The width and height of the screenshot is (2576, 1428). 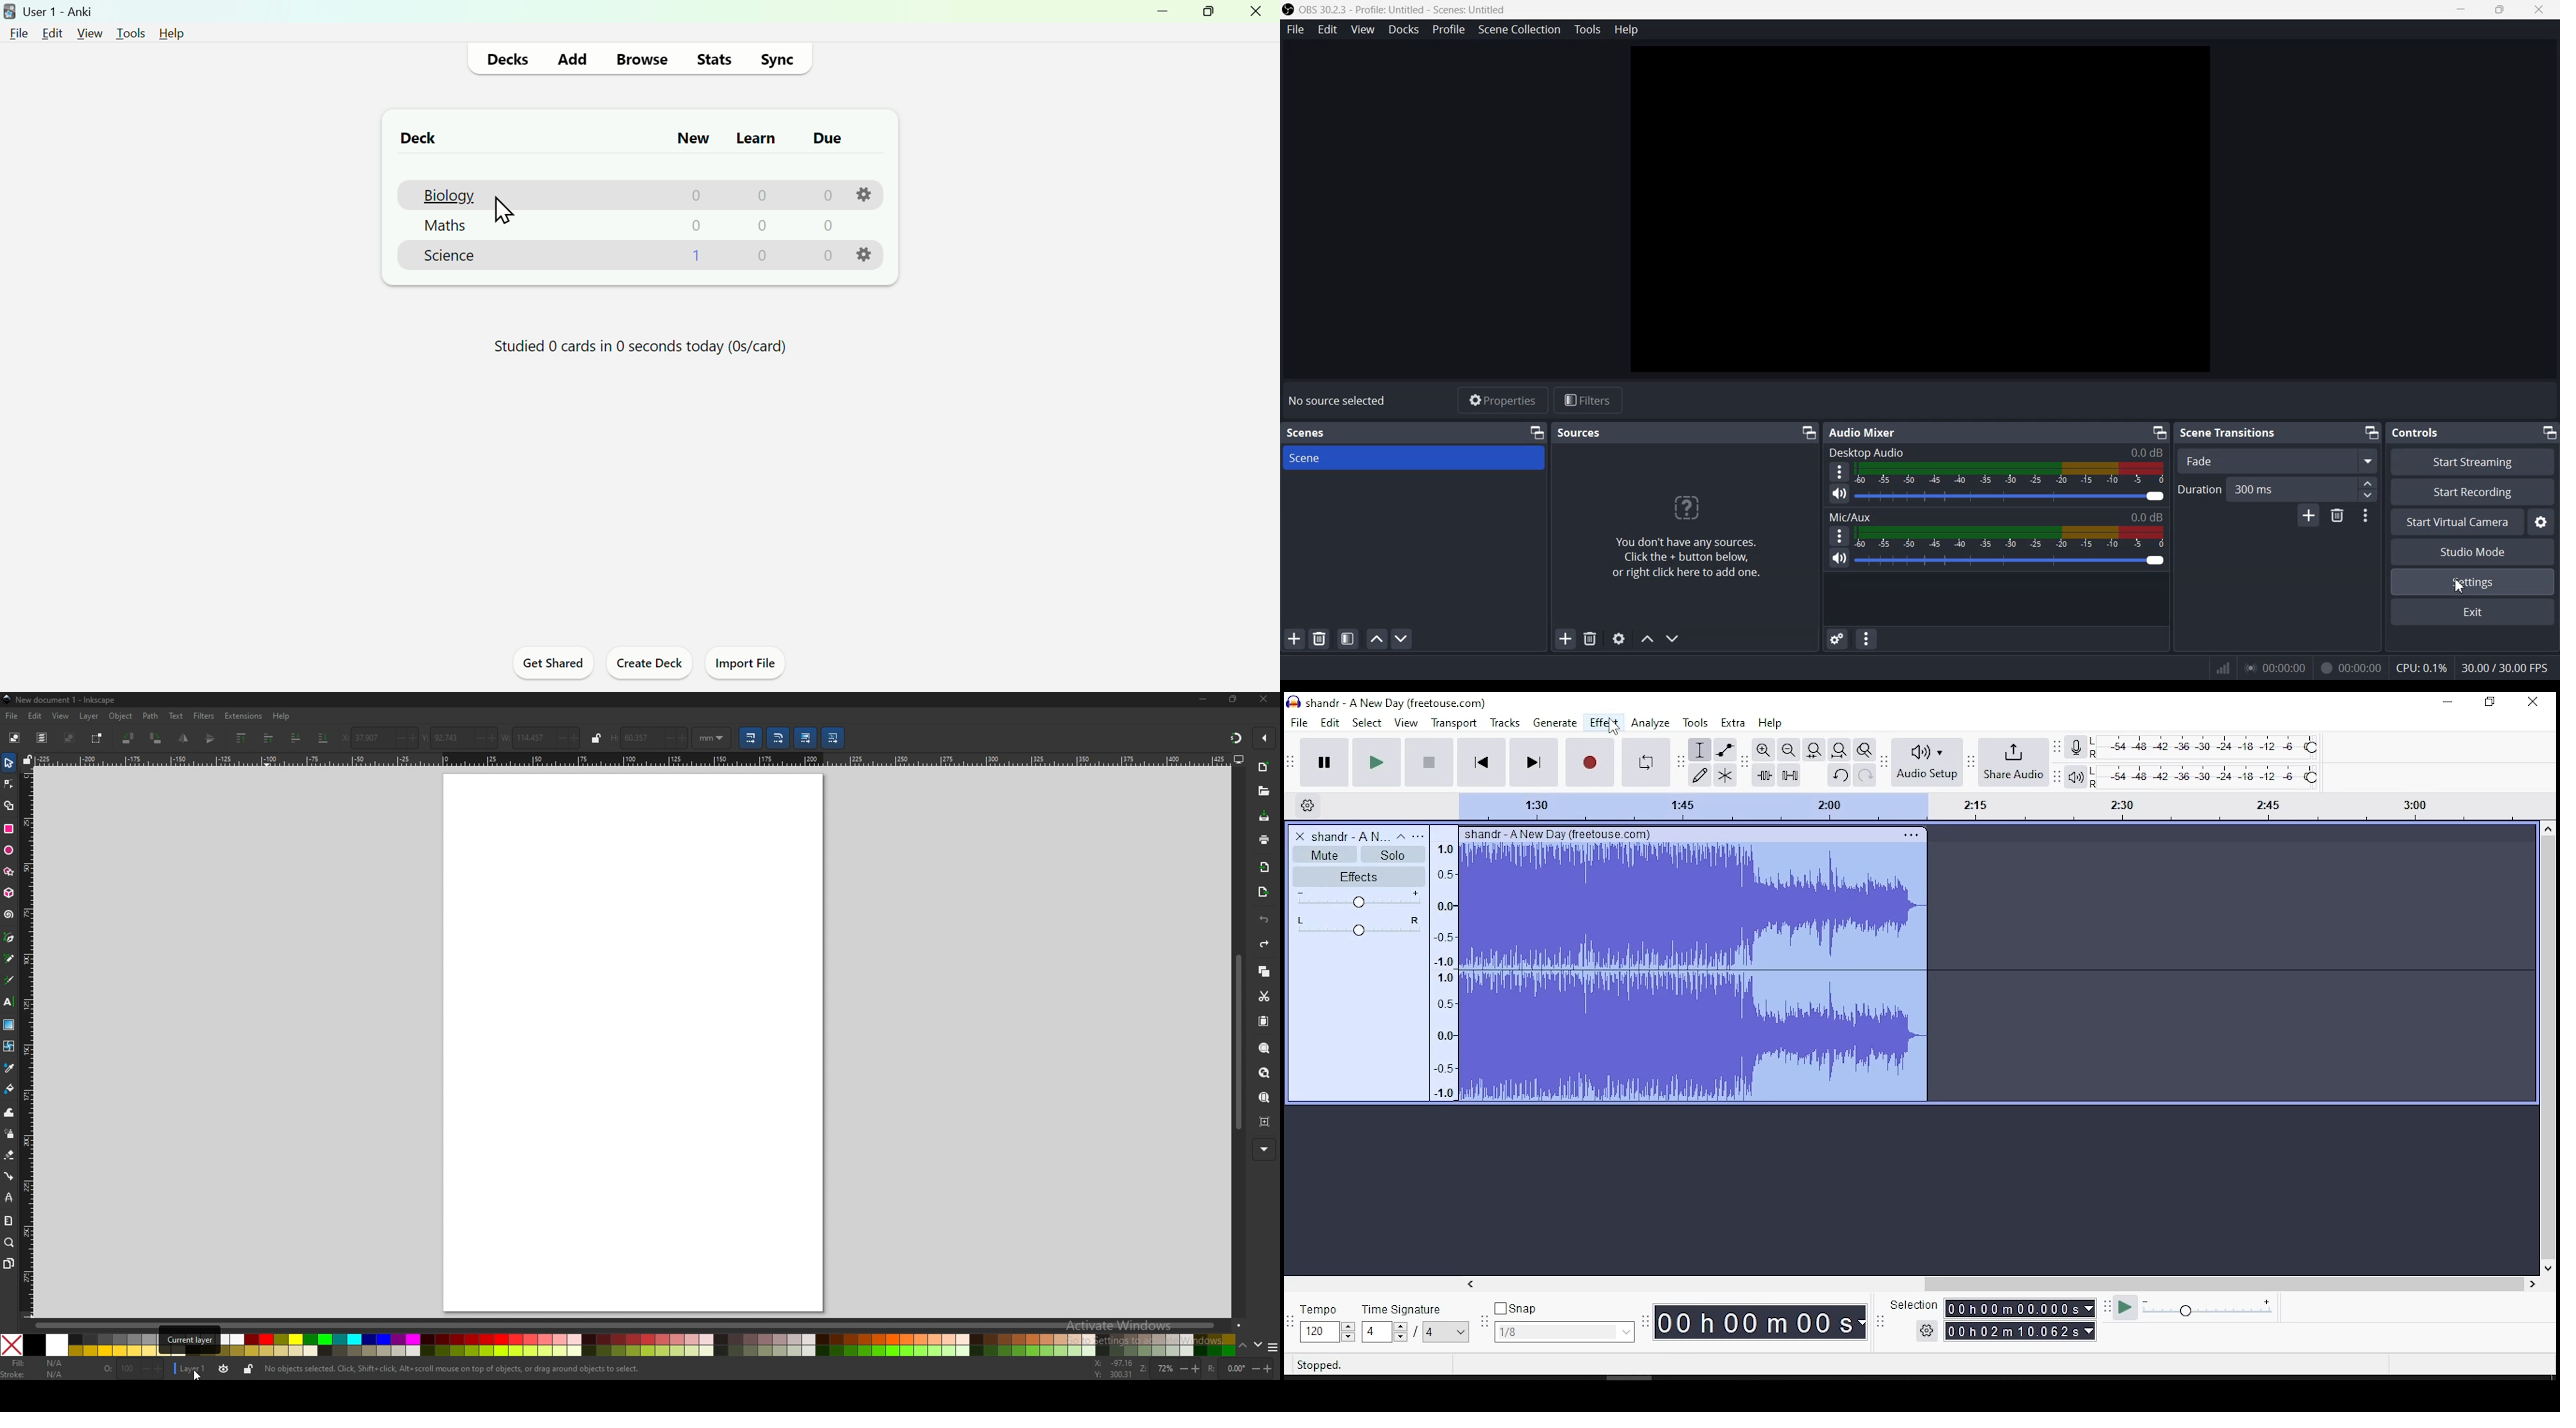 What do you see at coordinates (10, 1156) in the screenshot?
I see `erase` at bounding box center [10, 1156].